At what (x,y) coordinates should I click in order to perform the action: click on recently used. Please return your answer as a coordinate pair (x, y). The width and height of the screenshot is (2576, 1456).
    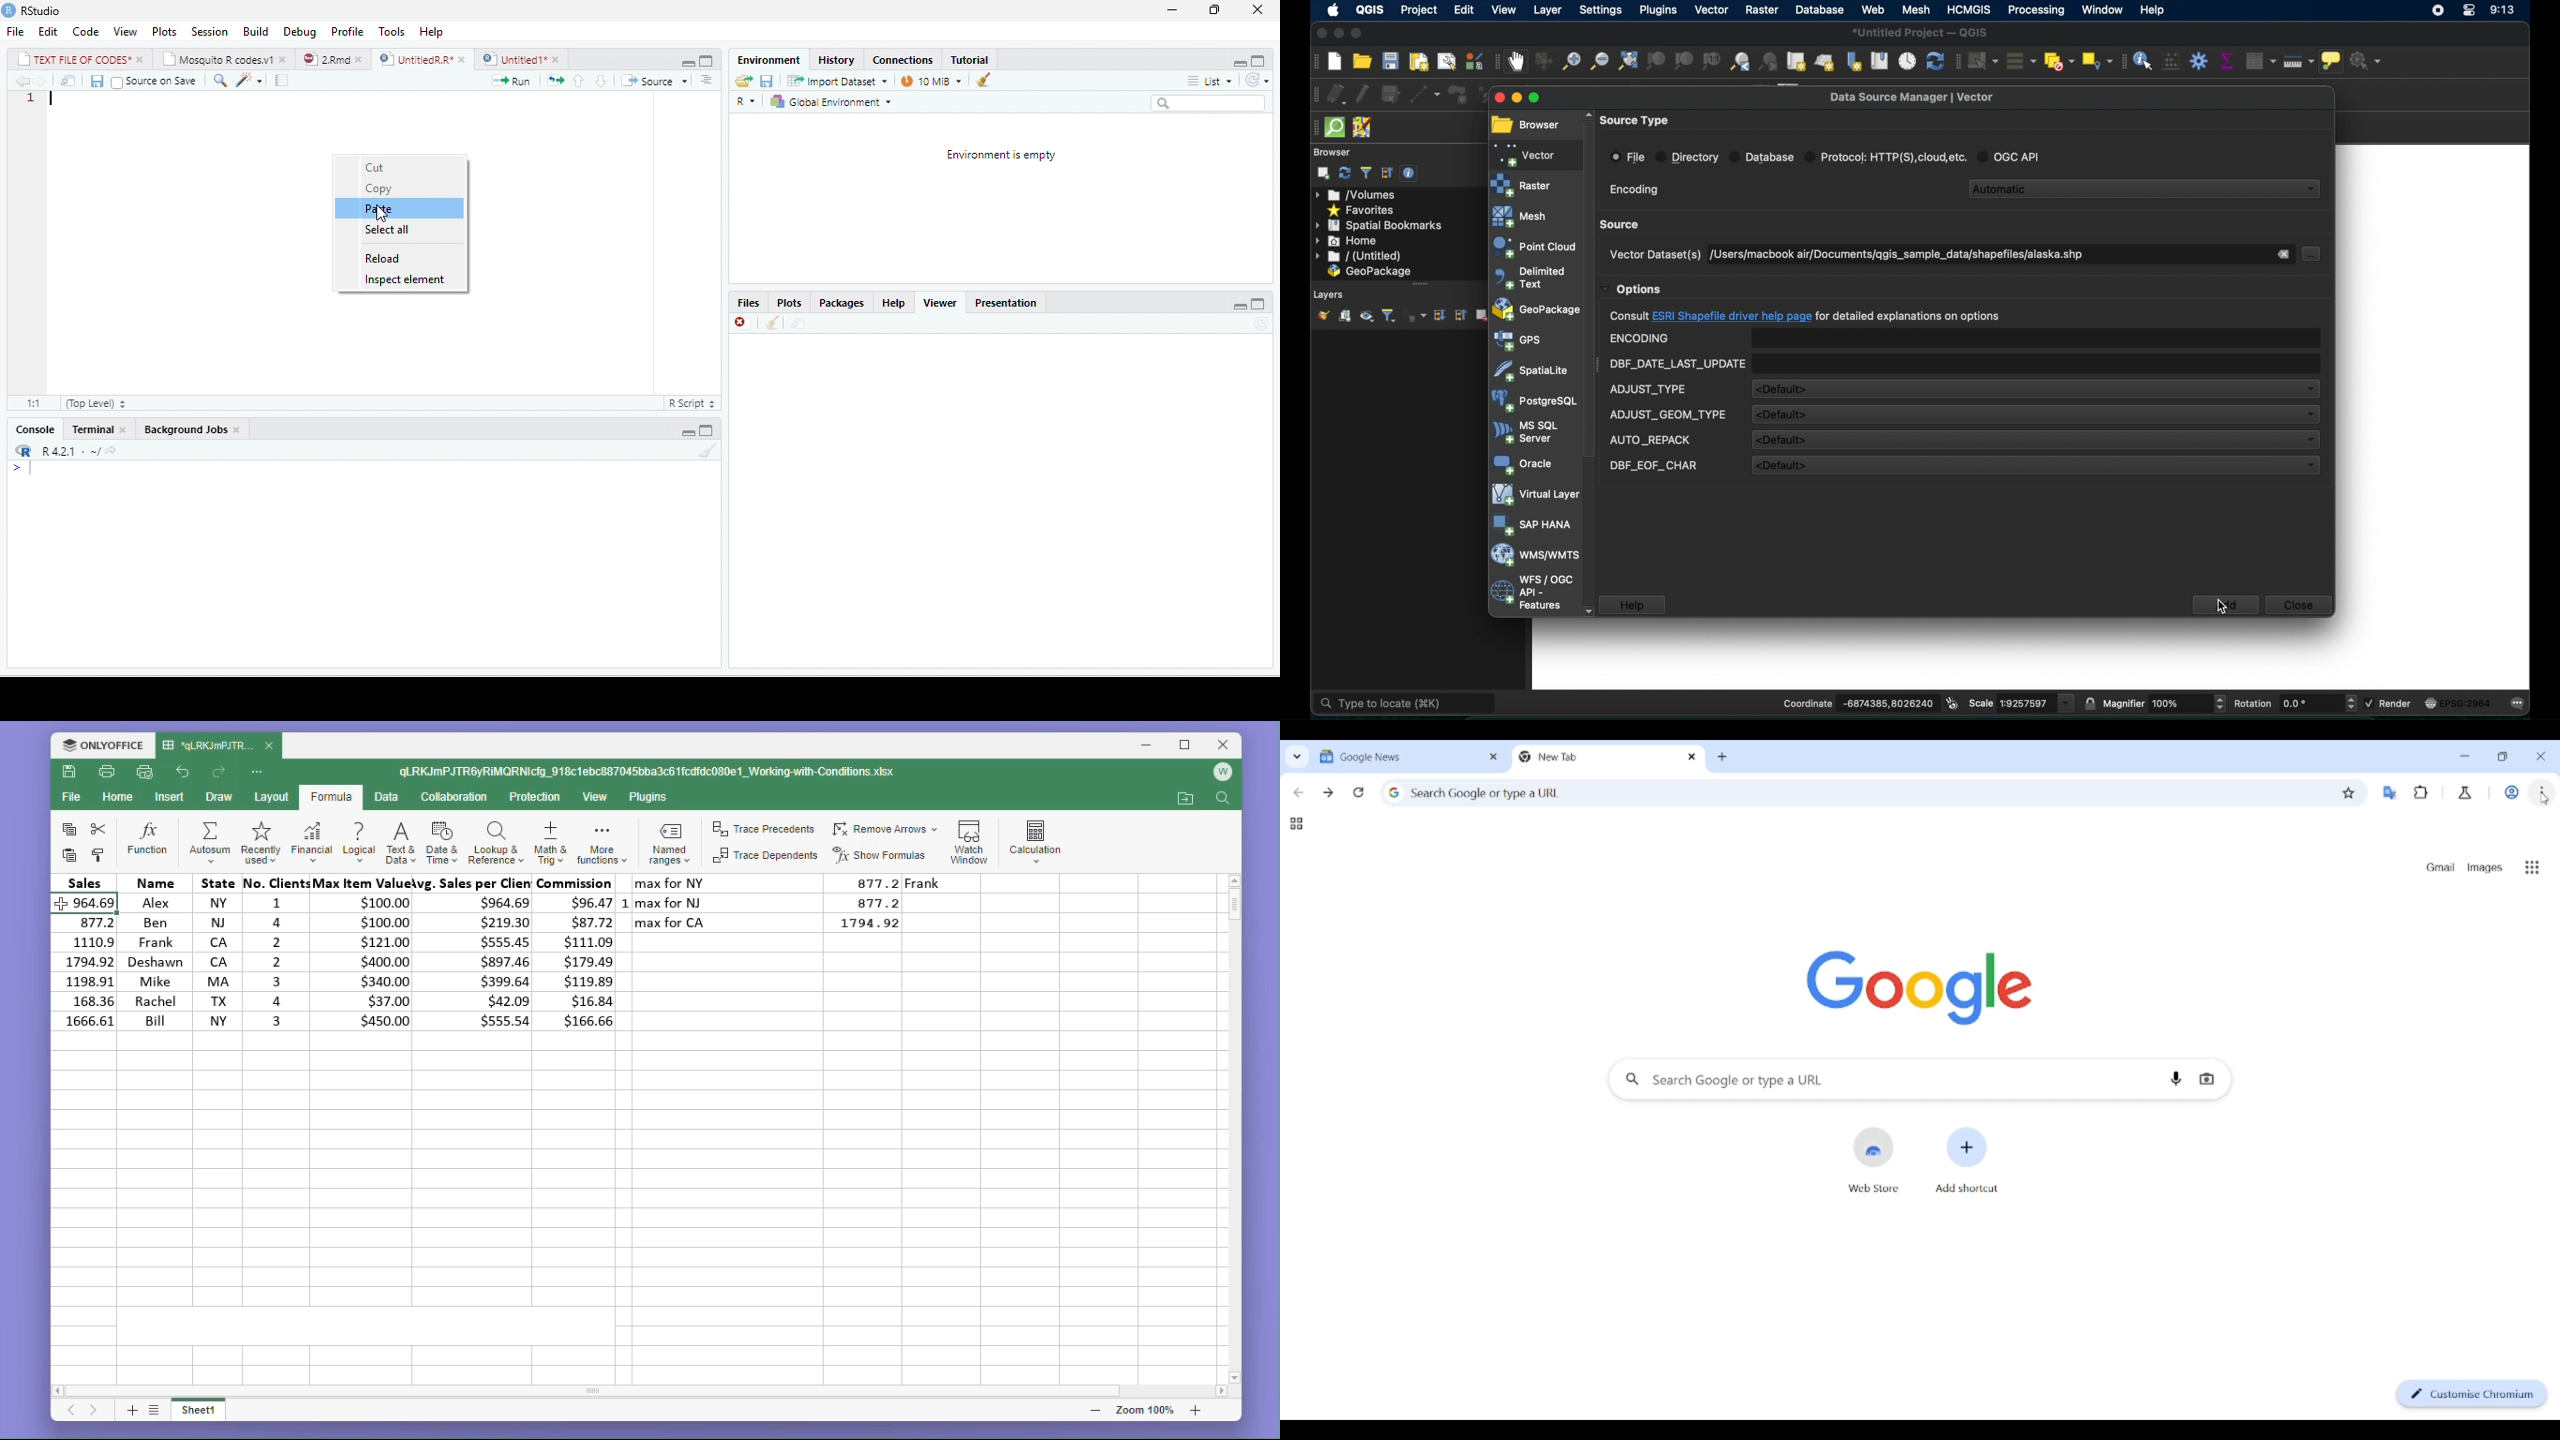
    Looking at the image, I should click on (259, 844).